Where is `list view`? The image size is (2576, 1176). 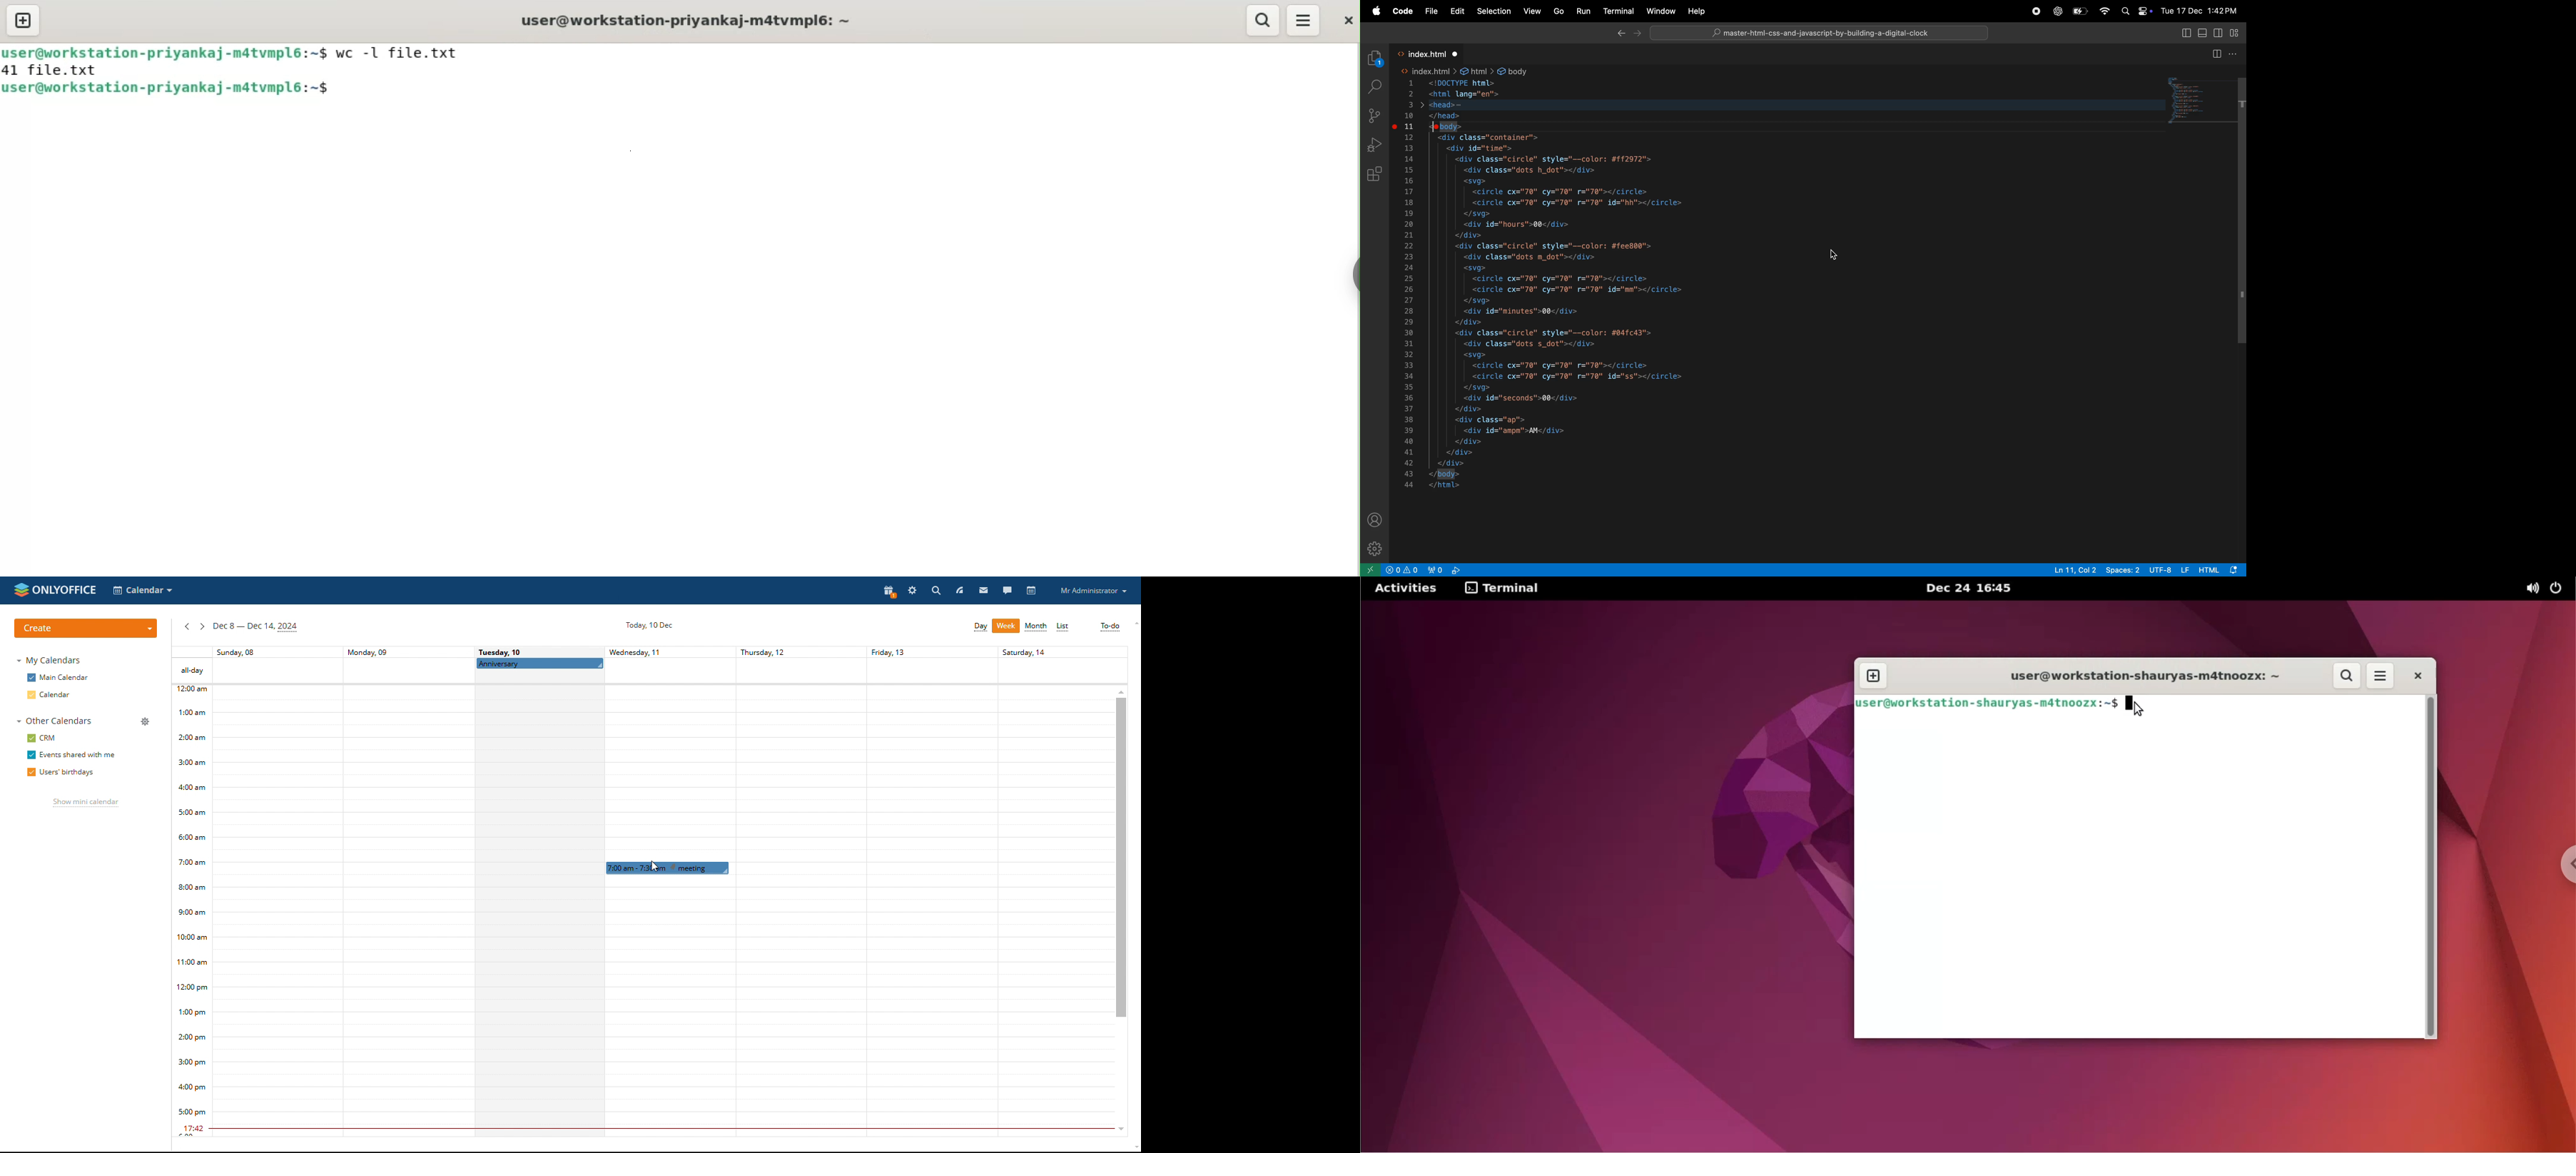 list view is located at coordinates (1064, 627).